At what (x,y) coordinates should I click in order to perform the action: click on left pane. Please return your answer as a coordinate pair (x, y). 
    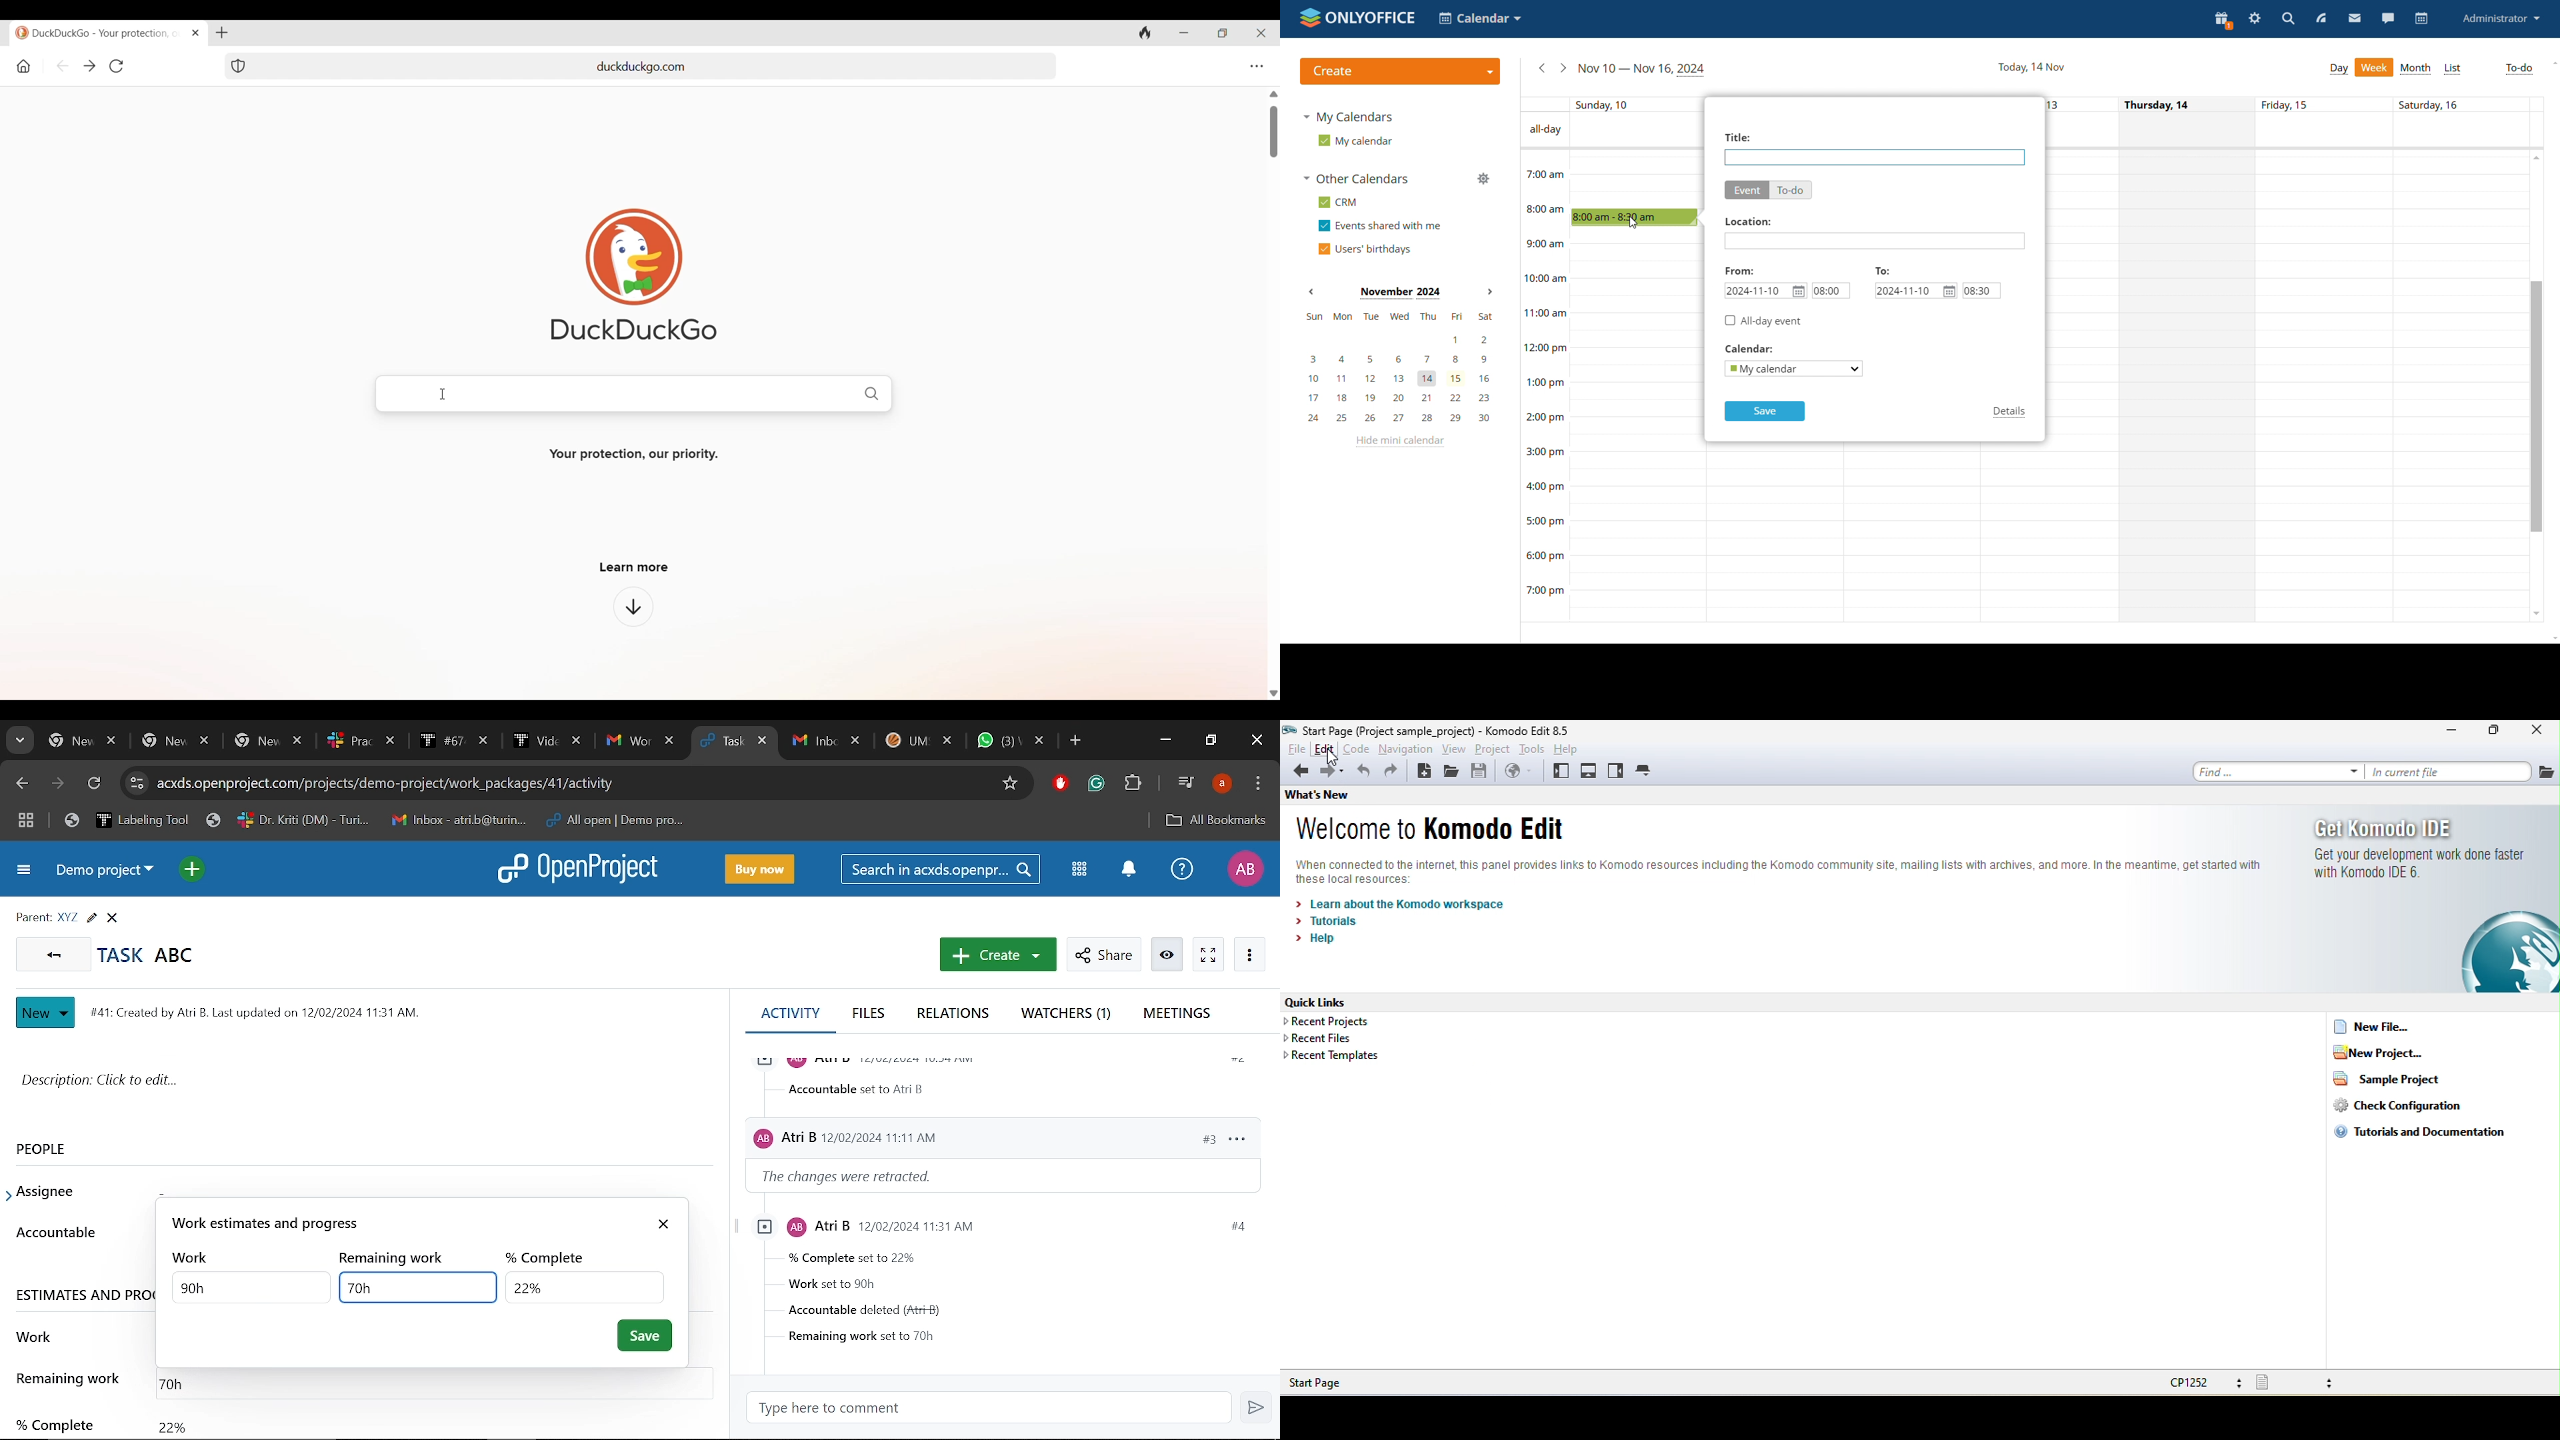
    Looking at the image, I should click on (1561, 772).